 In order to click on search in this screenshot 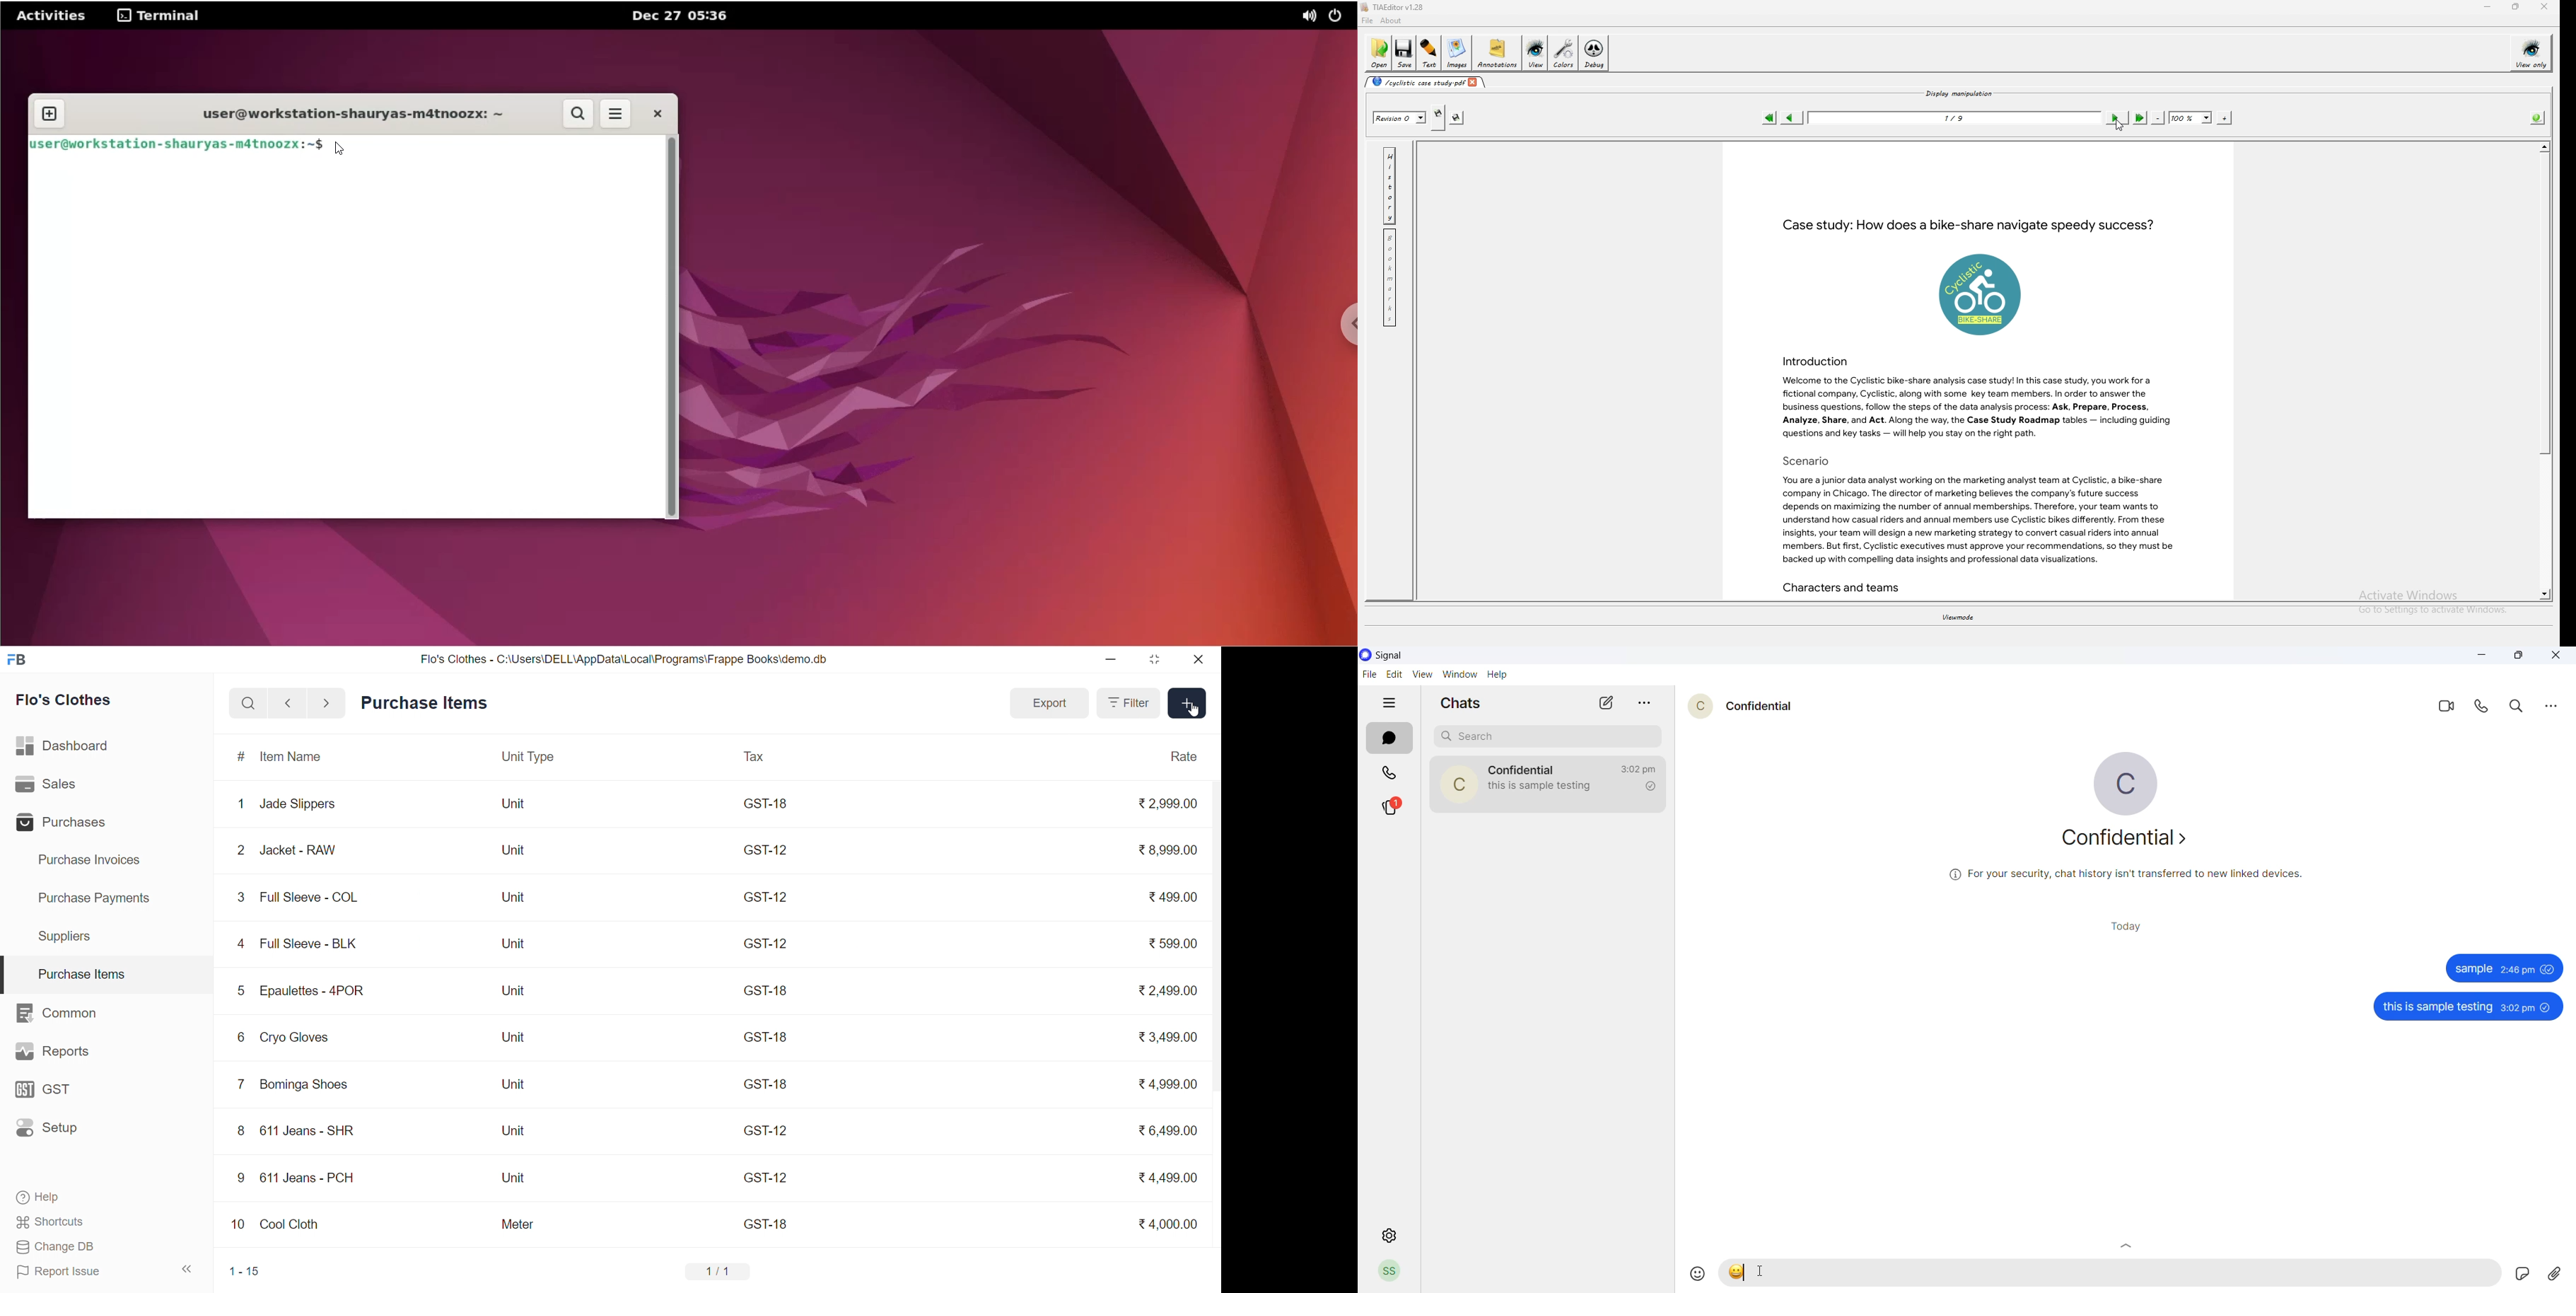, I will do `click(247, 702)`.